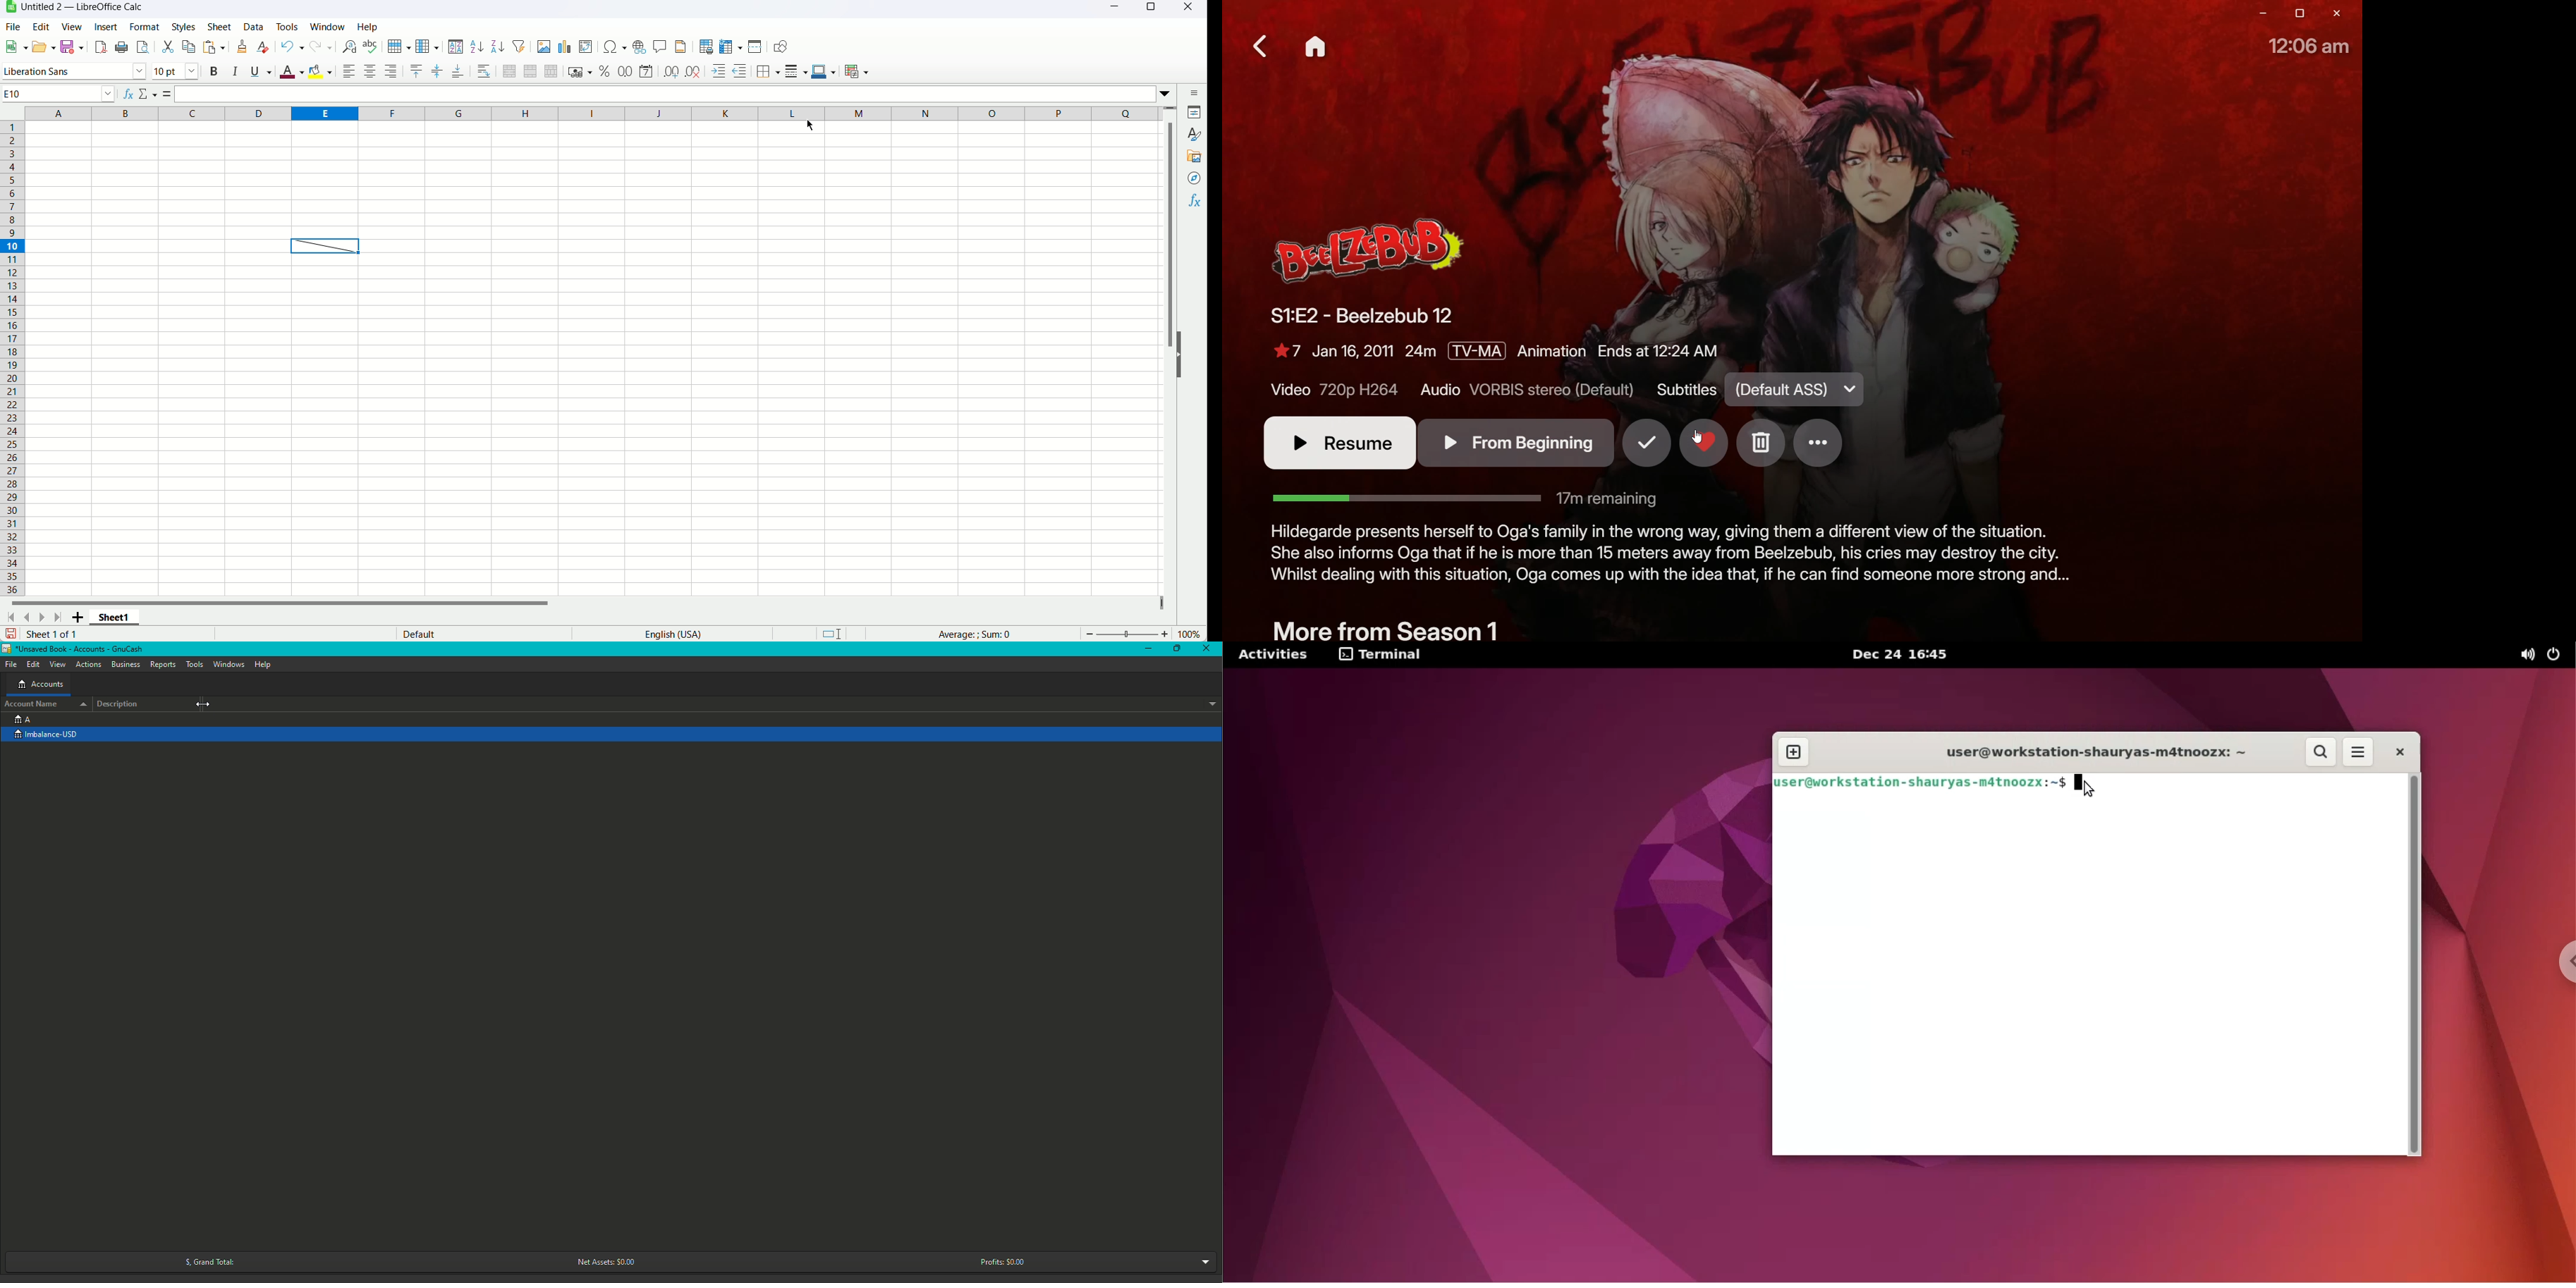 Image resolution: width=2576 pixels, height=1288 pixels. I want to click on Average: ; Sum: 0, so click(971, 633).